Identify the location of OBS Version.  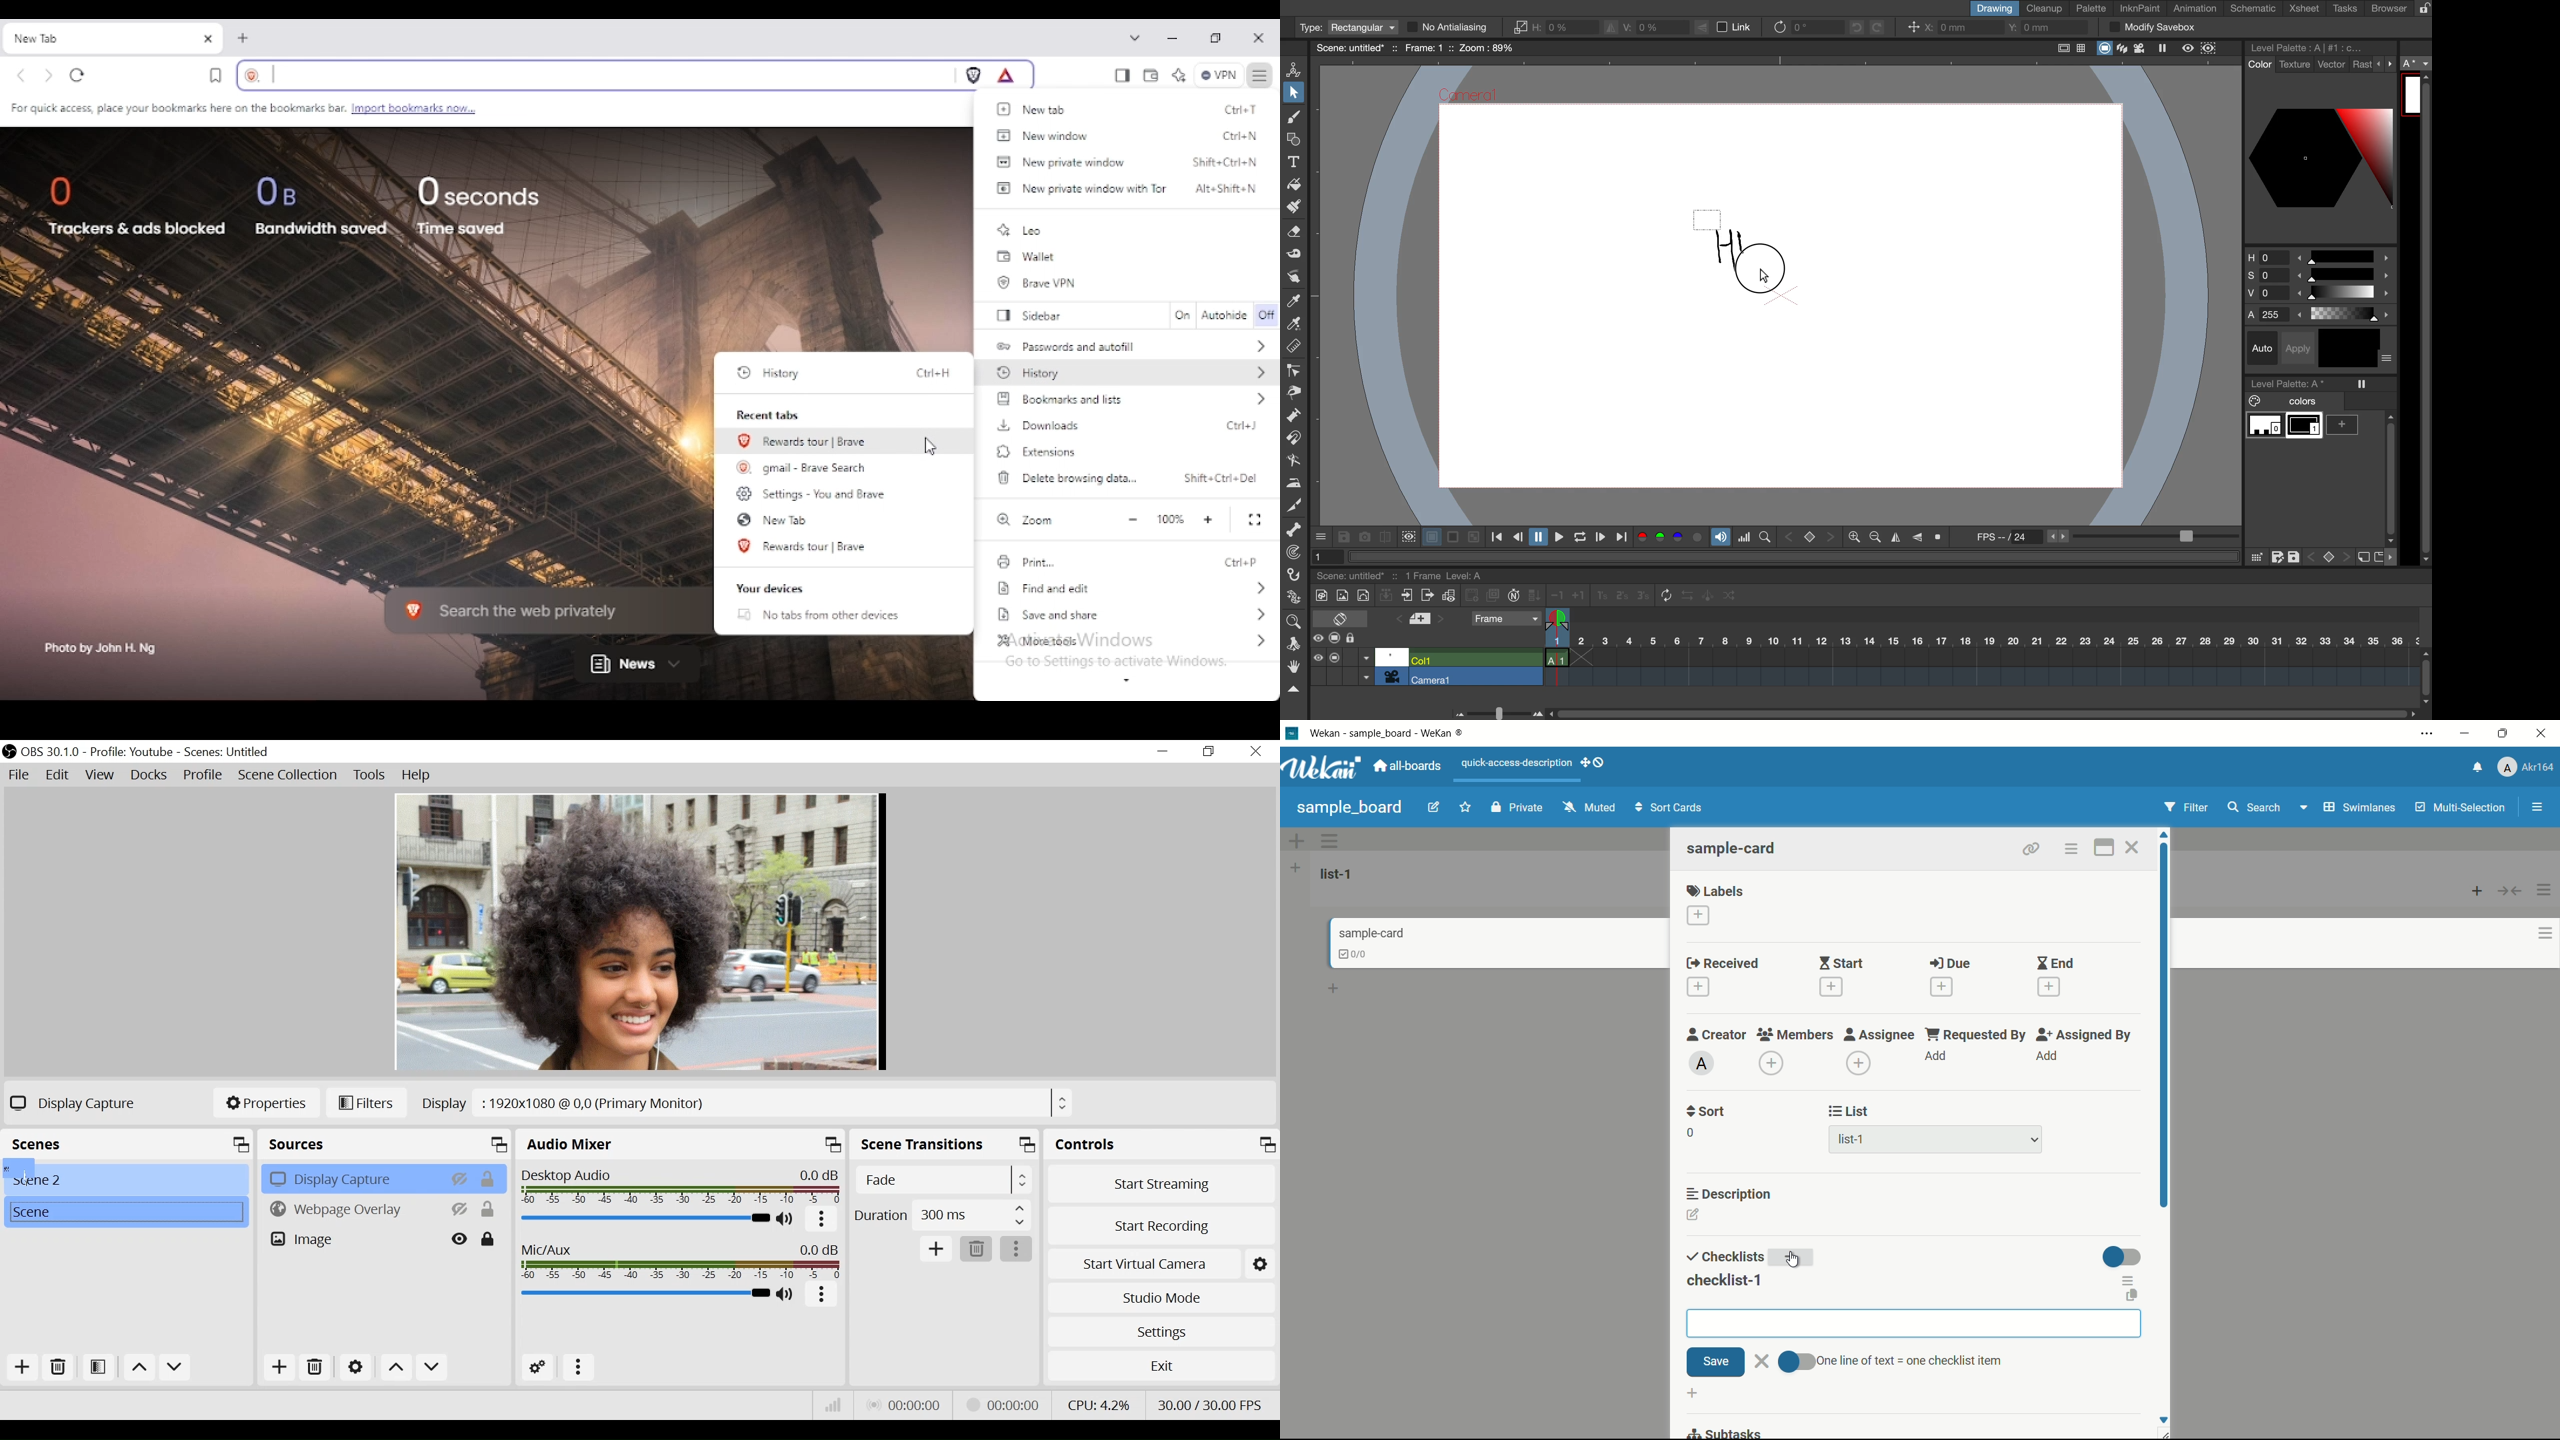
(51, 753).